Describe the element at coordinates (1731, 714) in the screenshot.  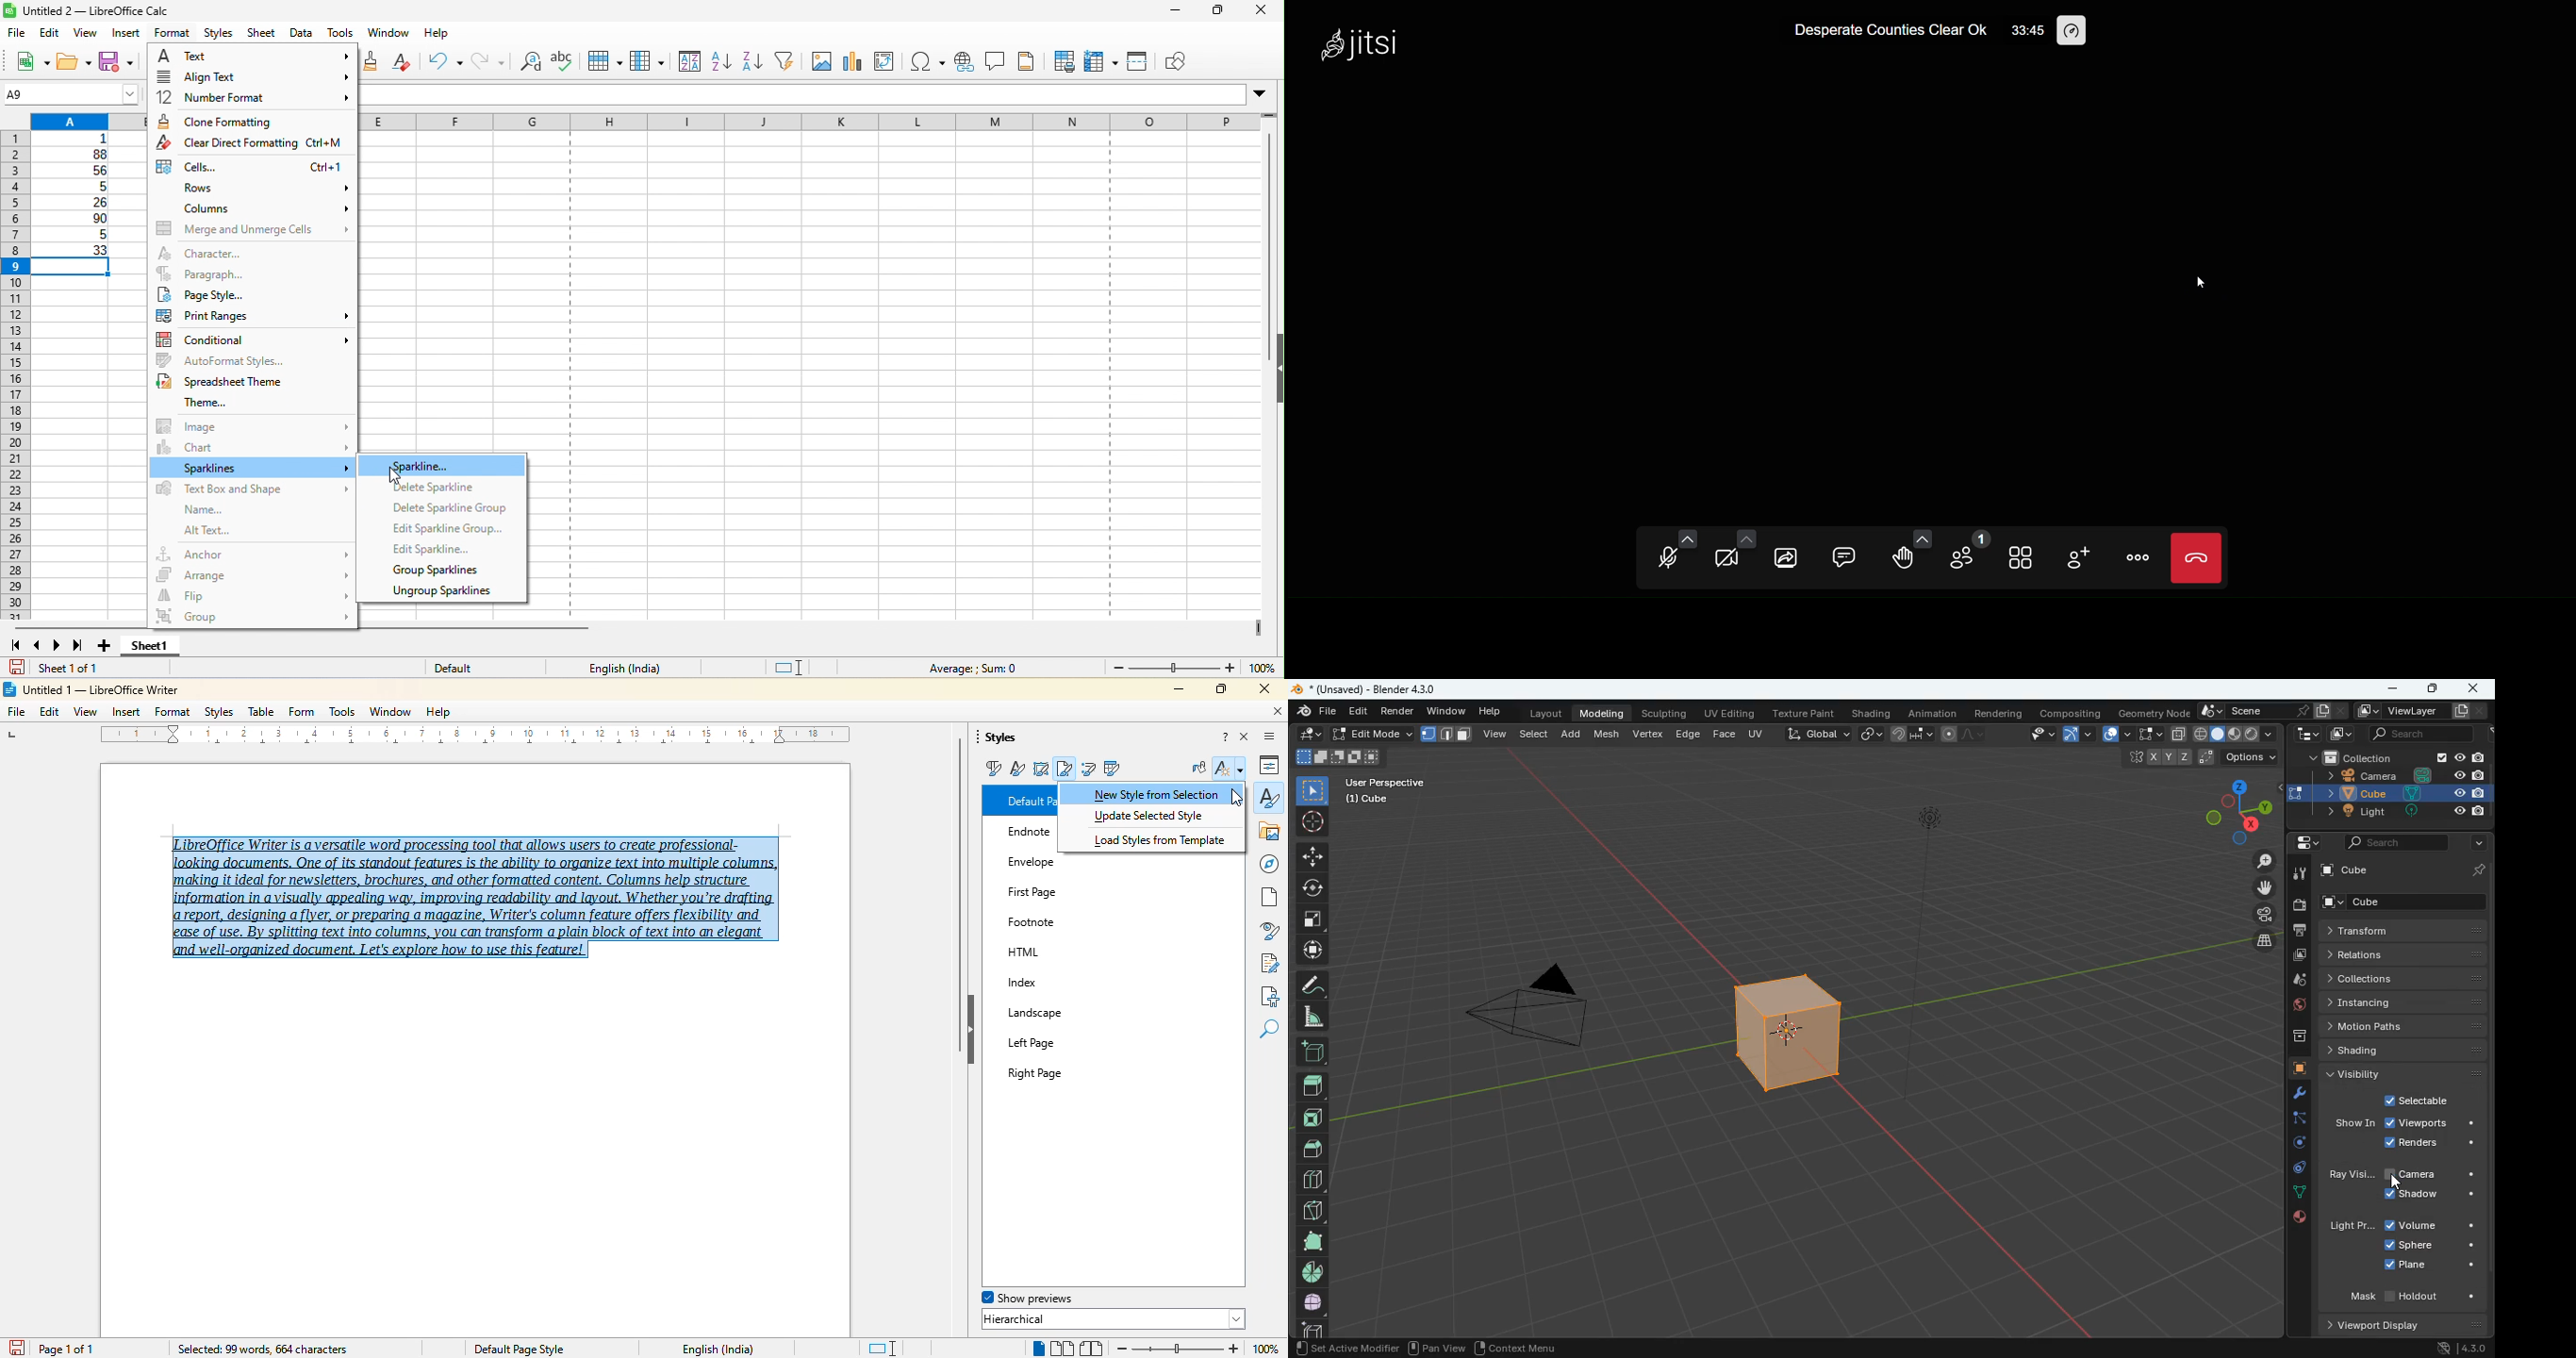
I see `uv editing` at that location.